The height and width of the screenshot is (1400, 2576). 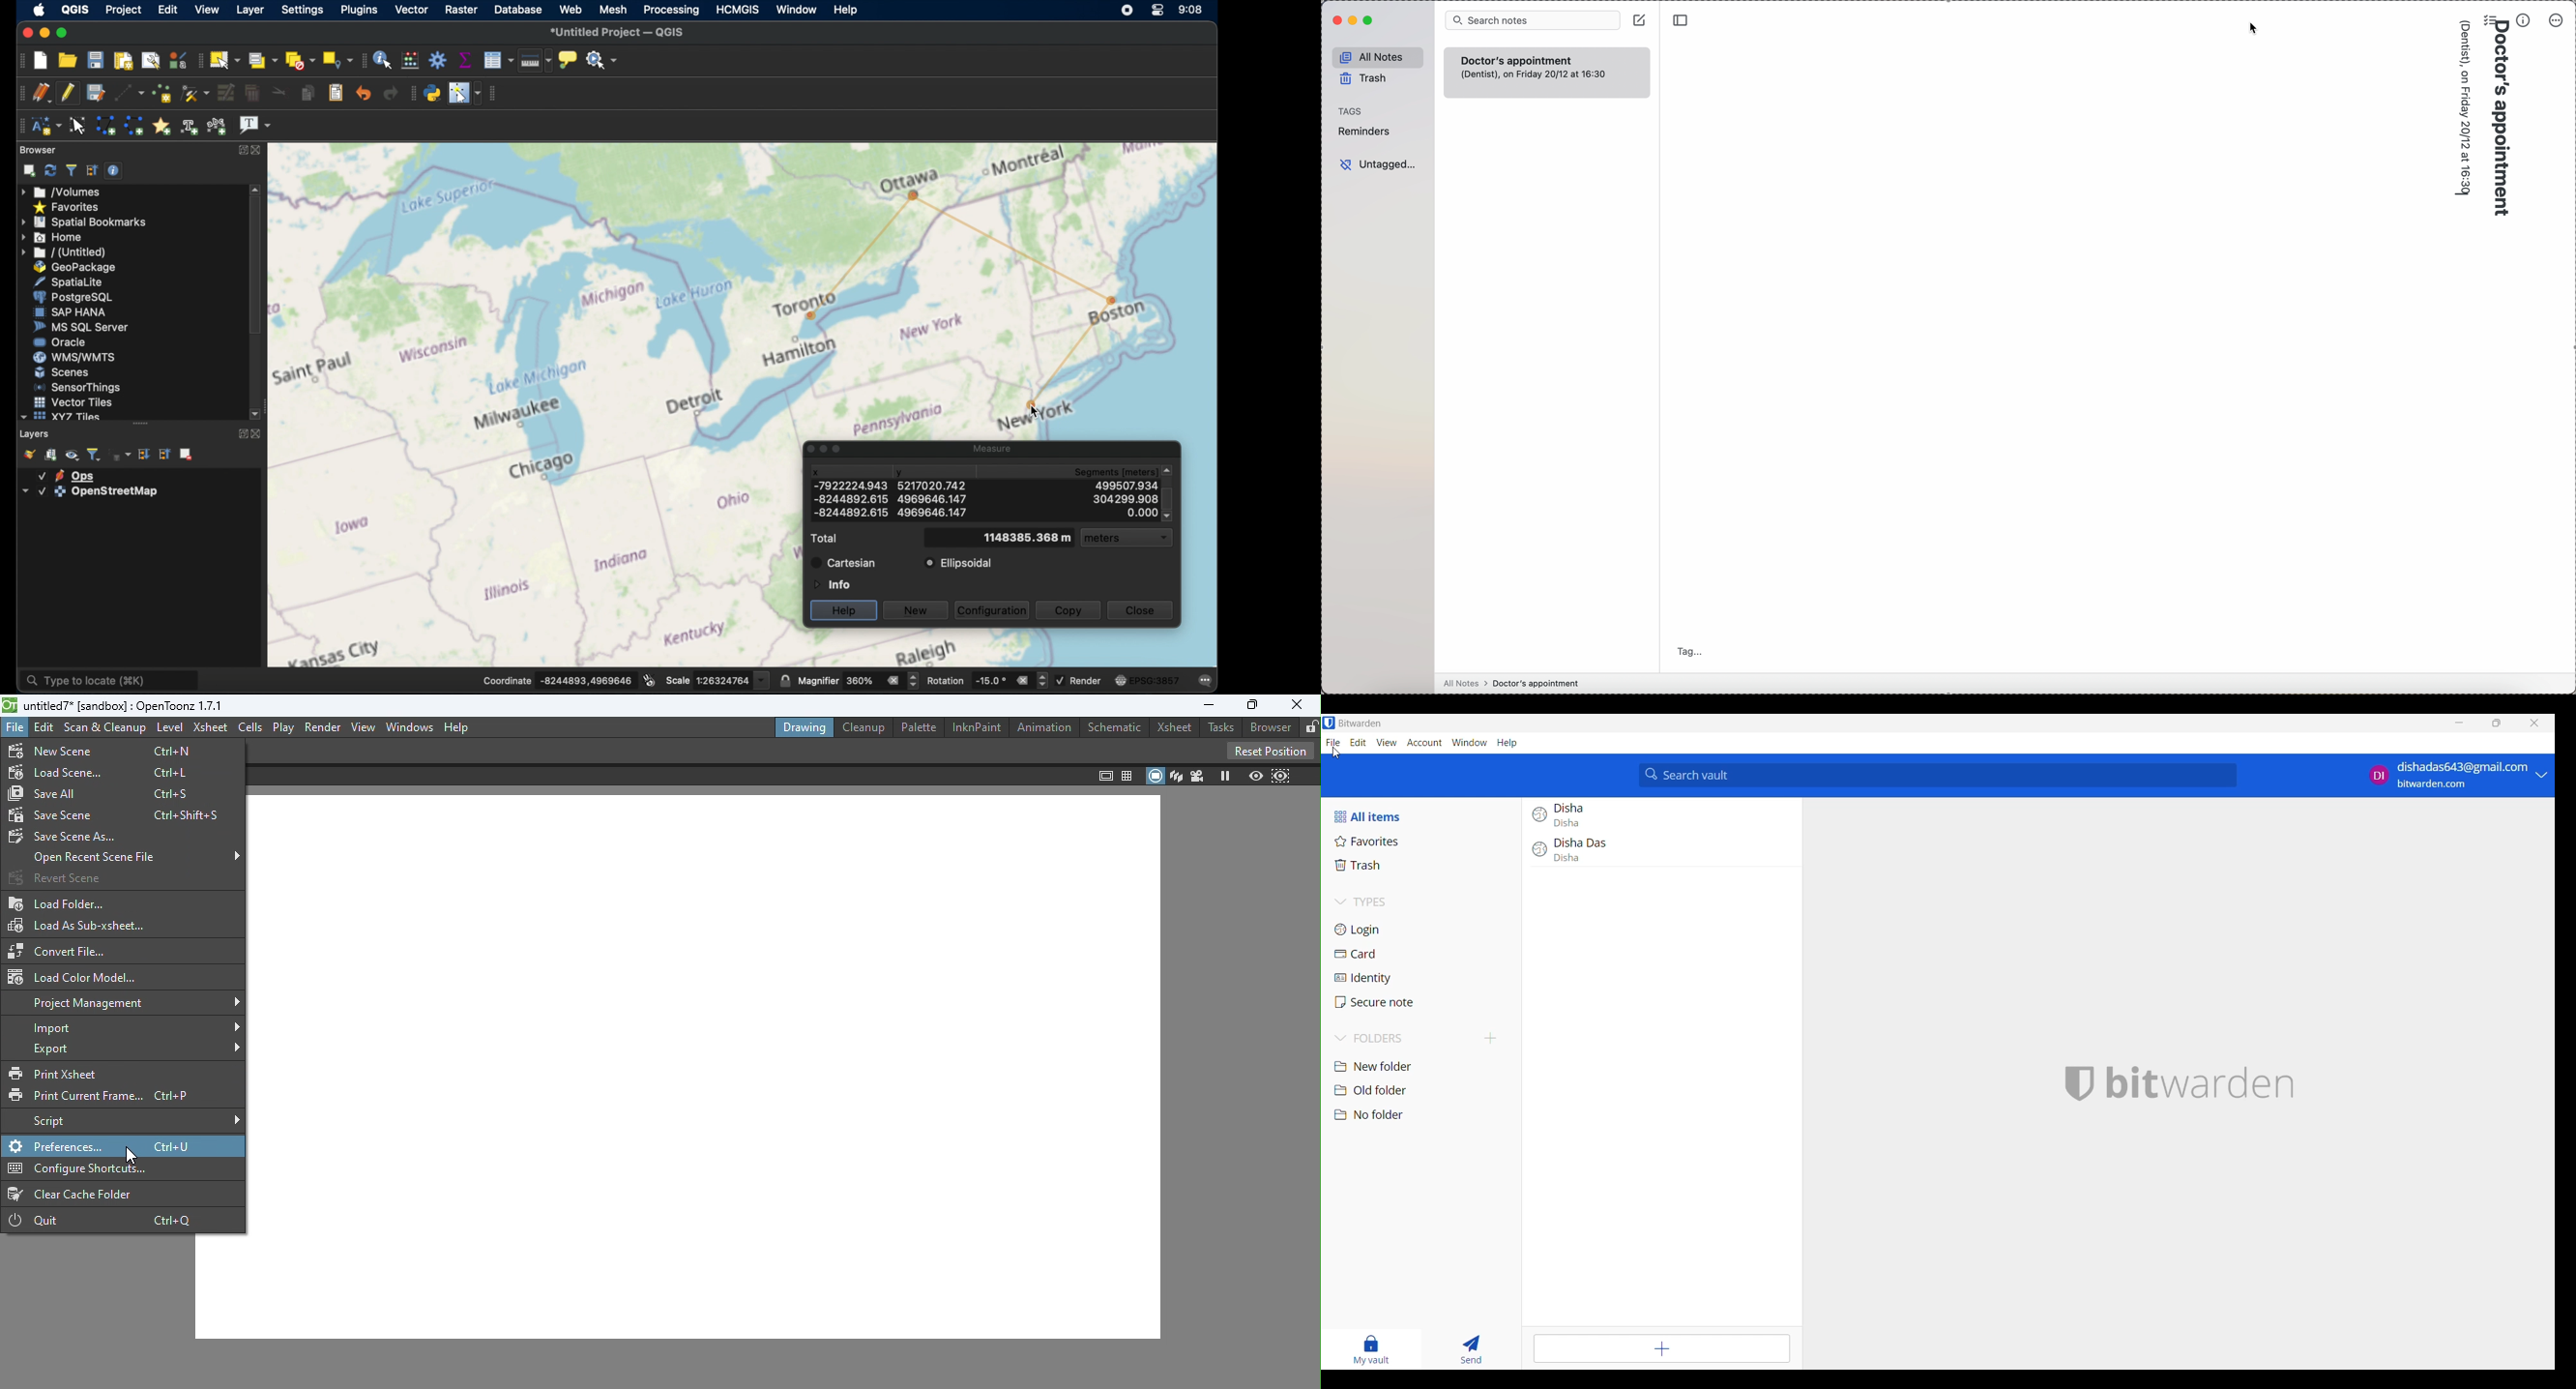 What do you see at coordinates (127, 705) in the screenshot?
I see `File name` at bounding box center [127, 705].